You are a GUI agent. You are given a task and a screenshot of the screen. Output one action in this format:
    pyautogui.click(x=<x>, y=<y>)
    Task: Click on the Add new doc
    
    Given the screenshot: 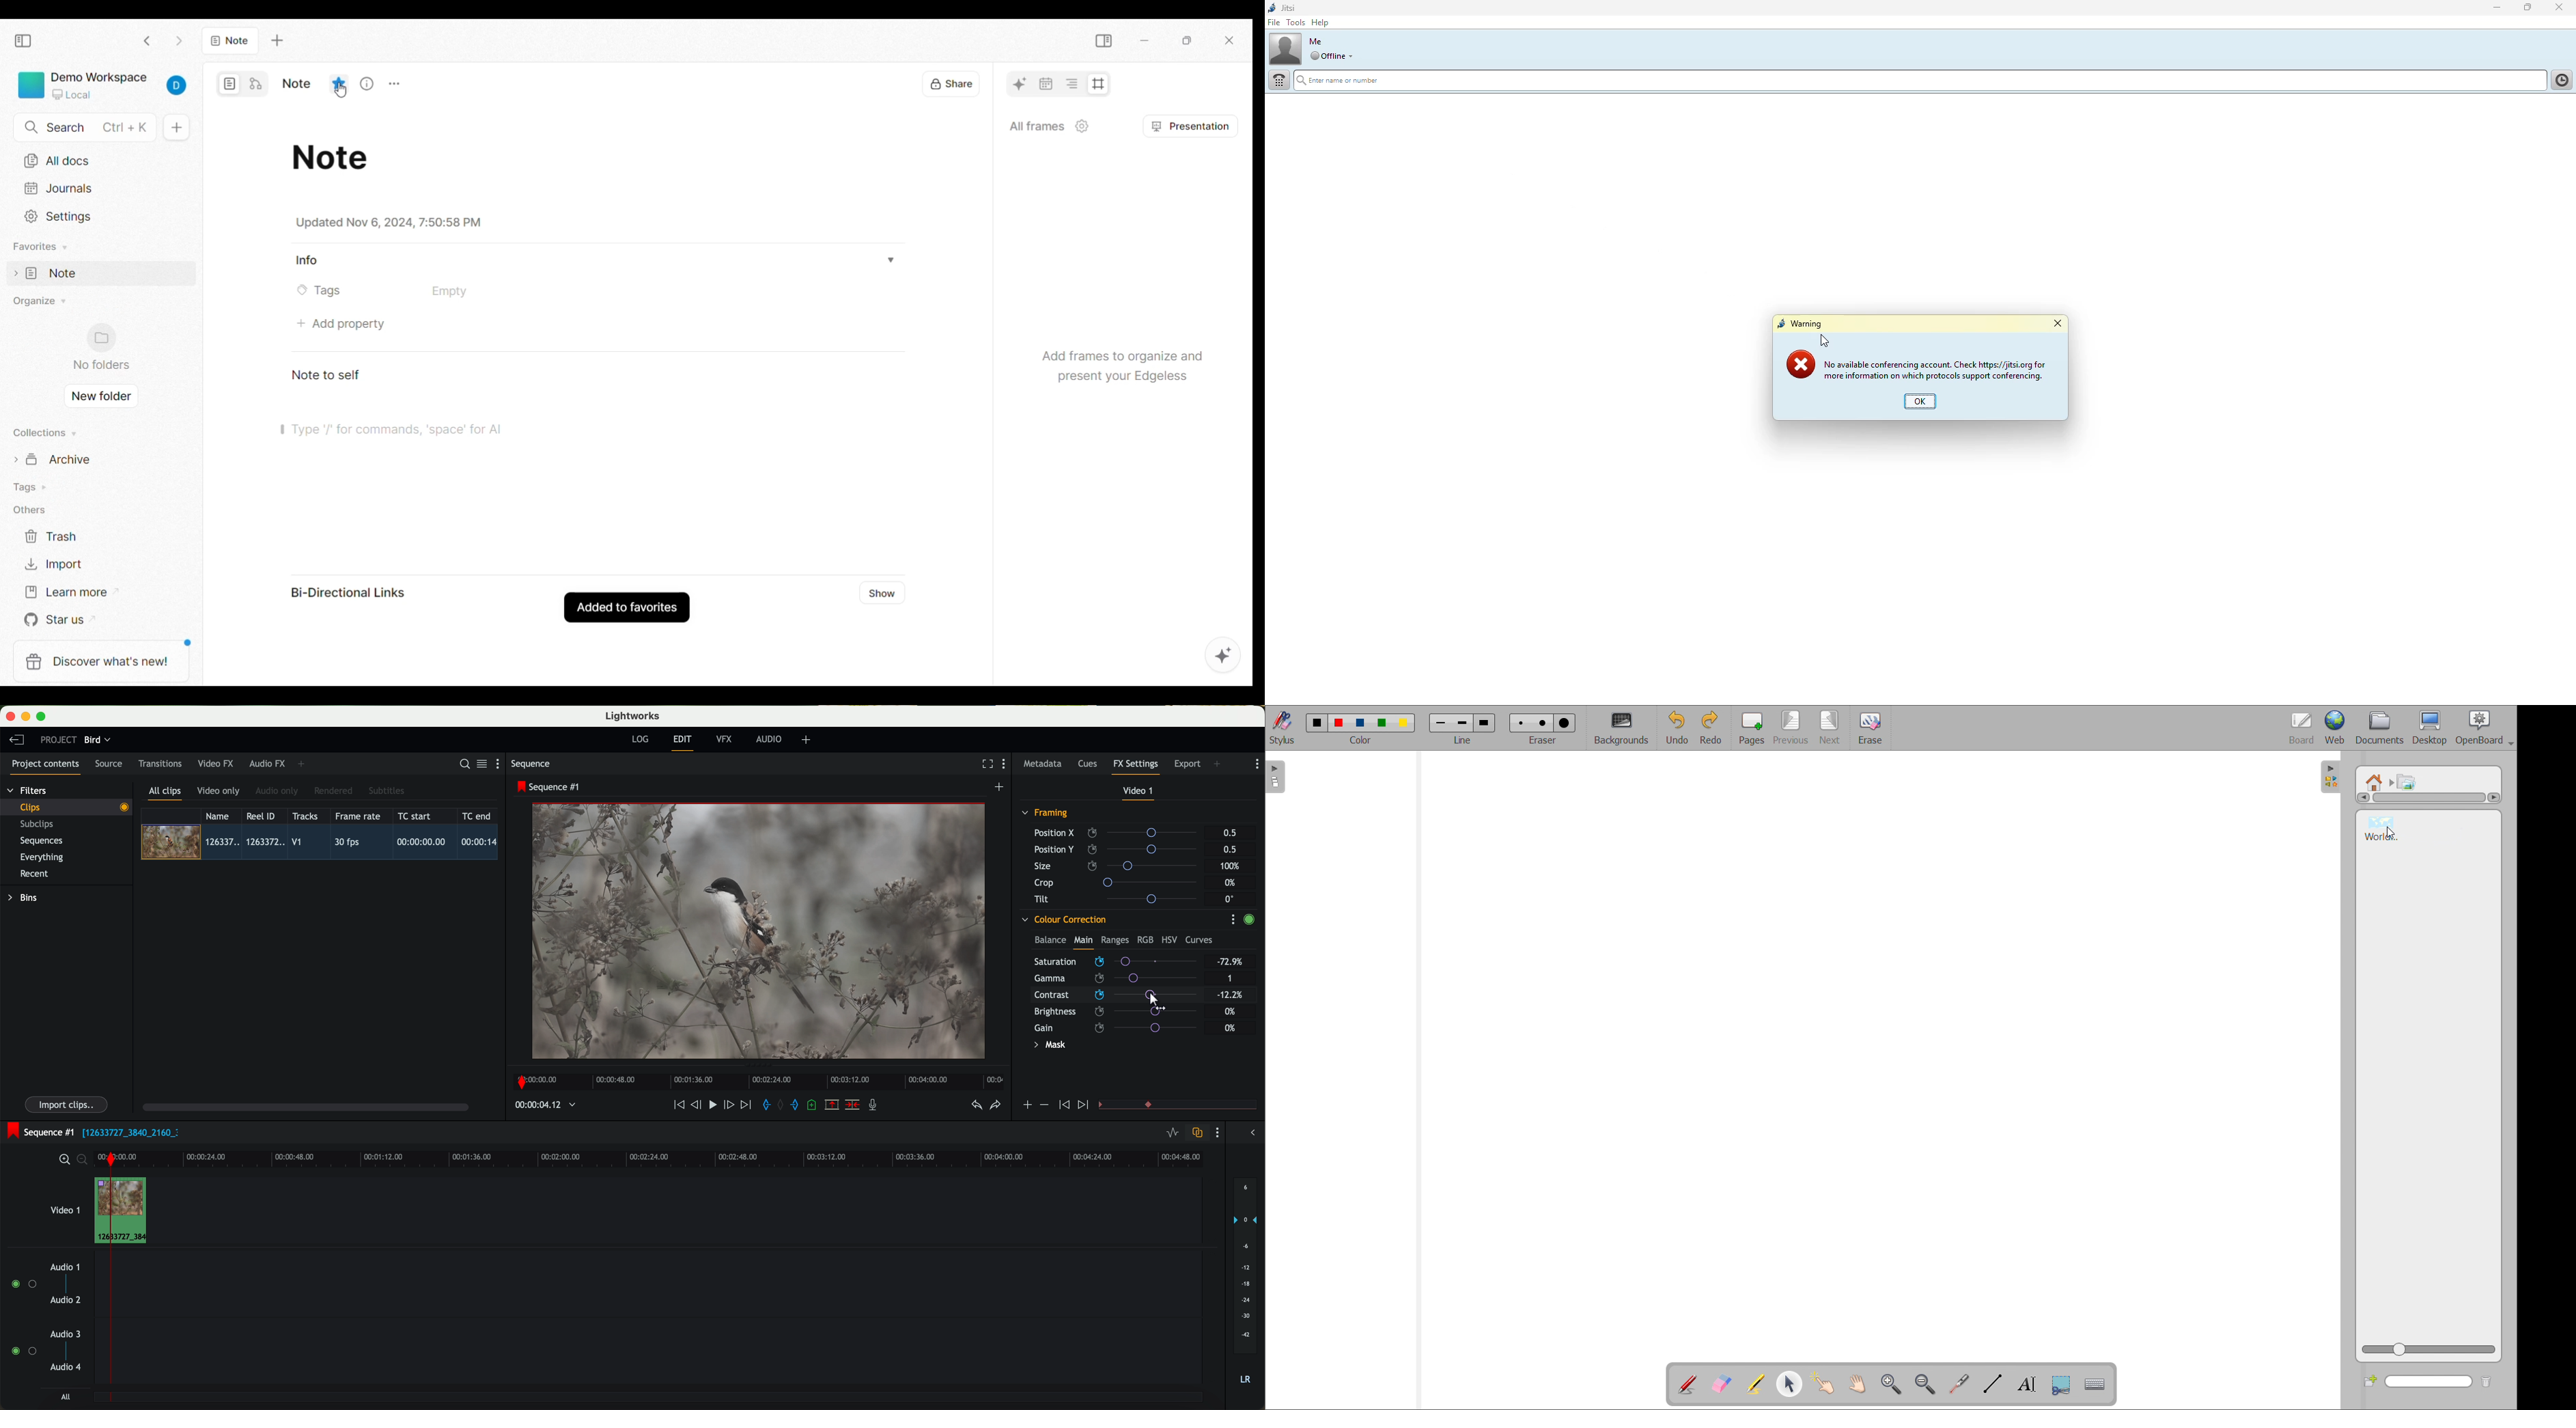 What is the action you would take?
    pyautogui.click(x=176, y=127)
    